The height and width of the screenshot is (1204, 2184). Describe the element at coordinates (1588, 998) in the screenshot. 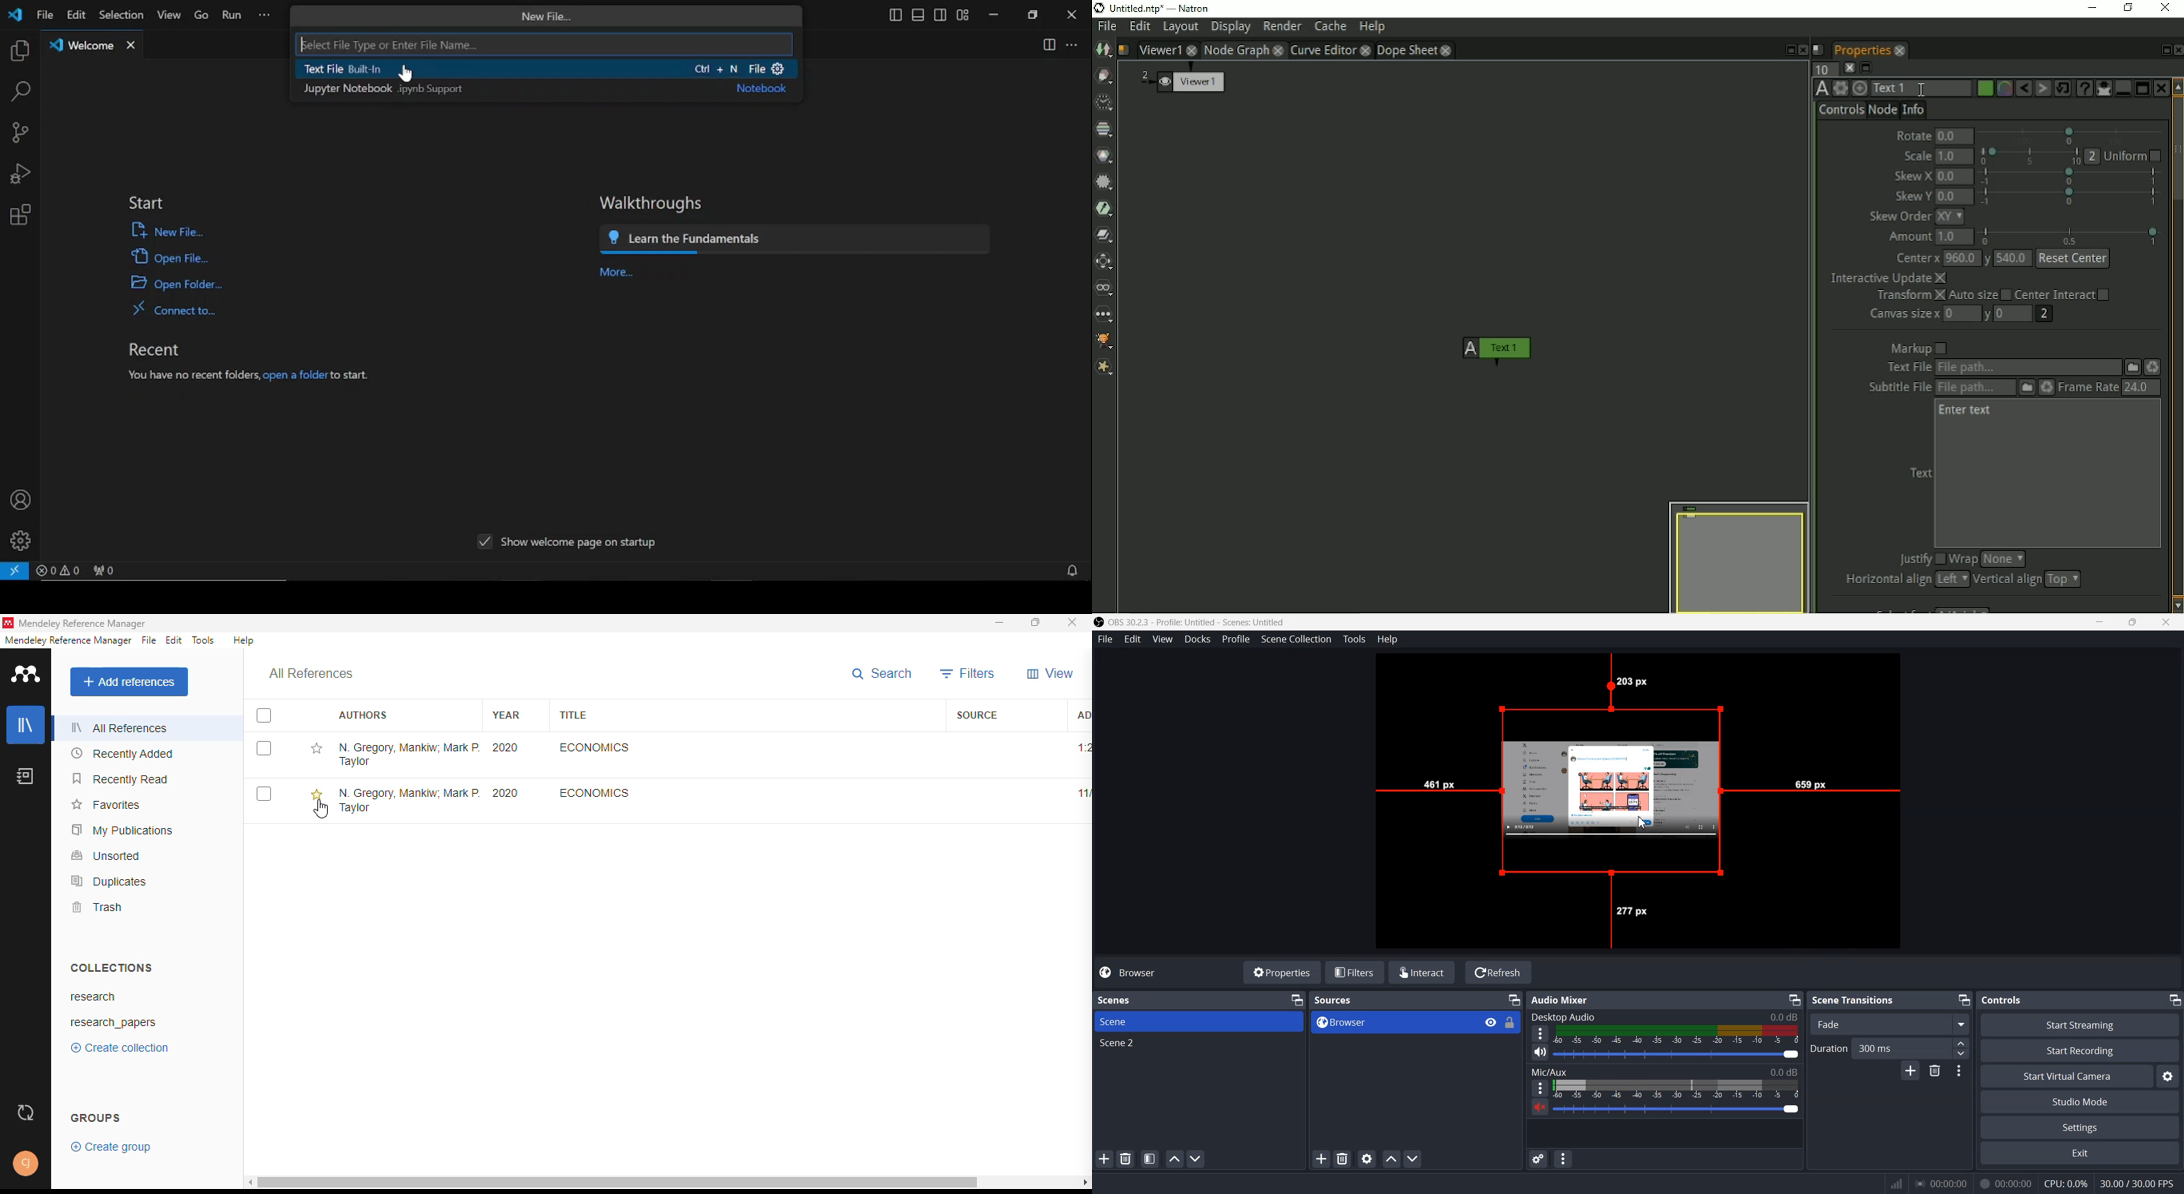

I see `Audio mixer` at that location.